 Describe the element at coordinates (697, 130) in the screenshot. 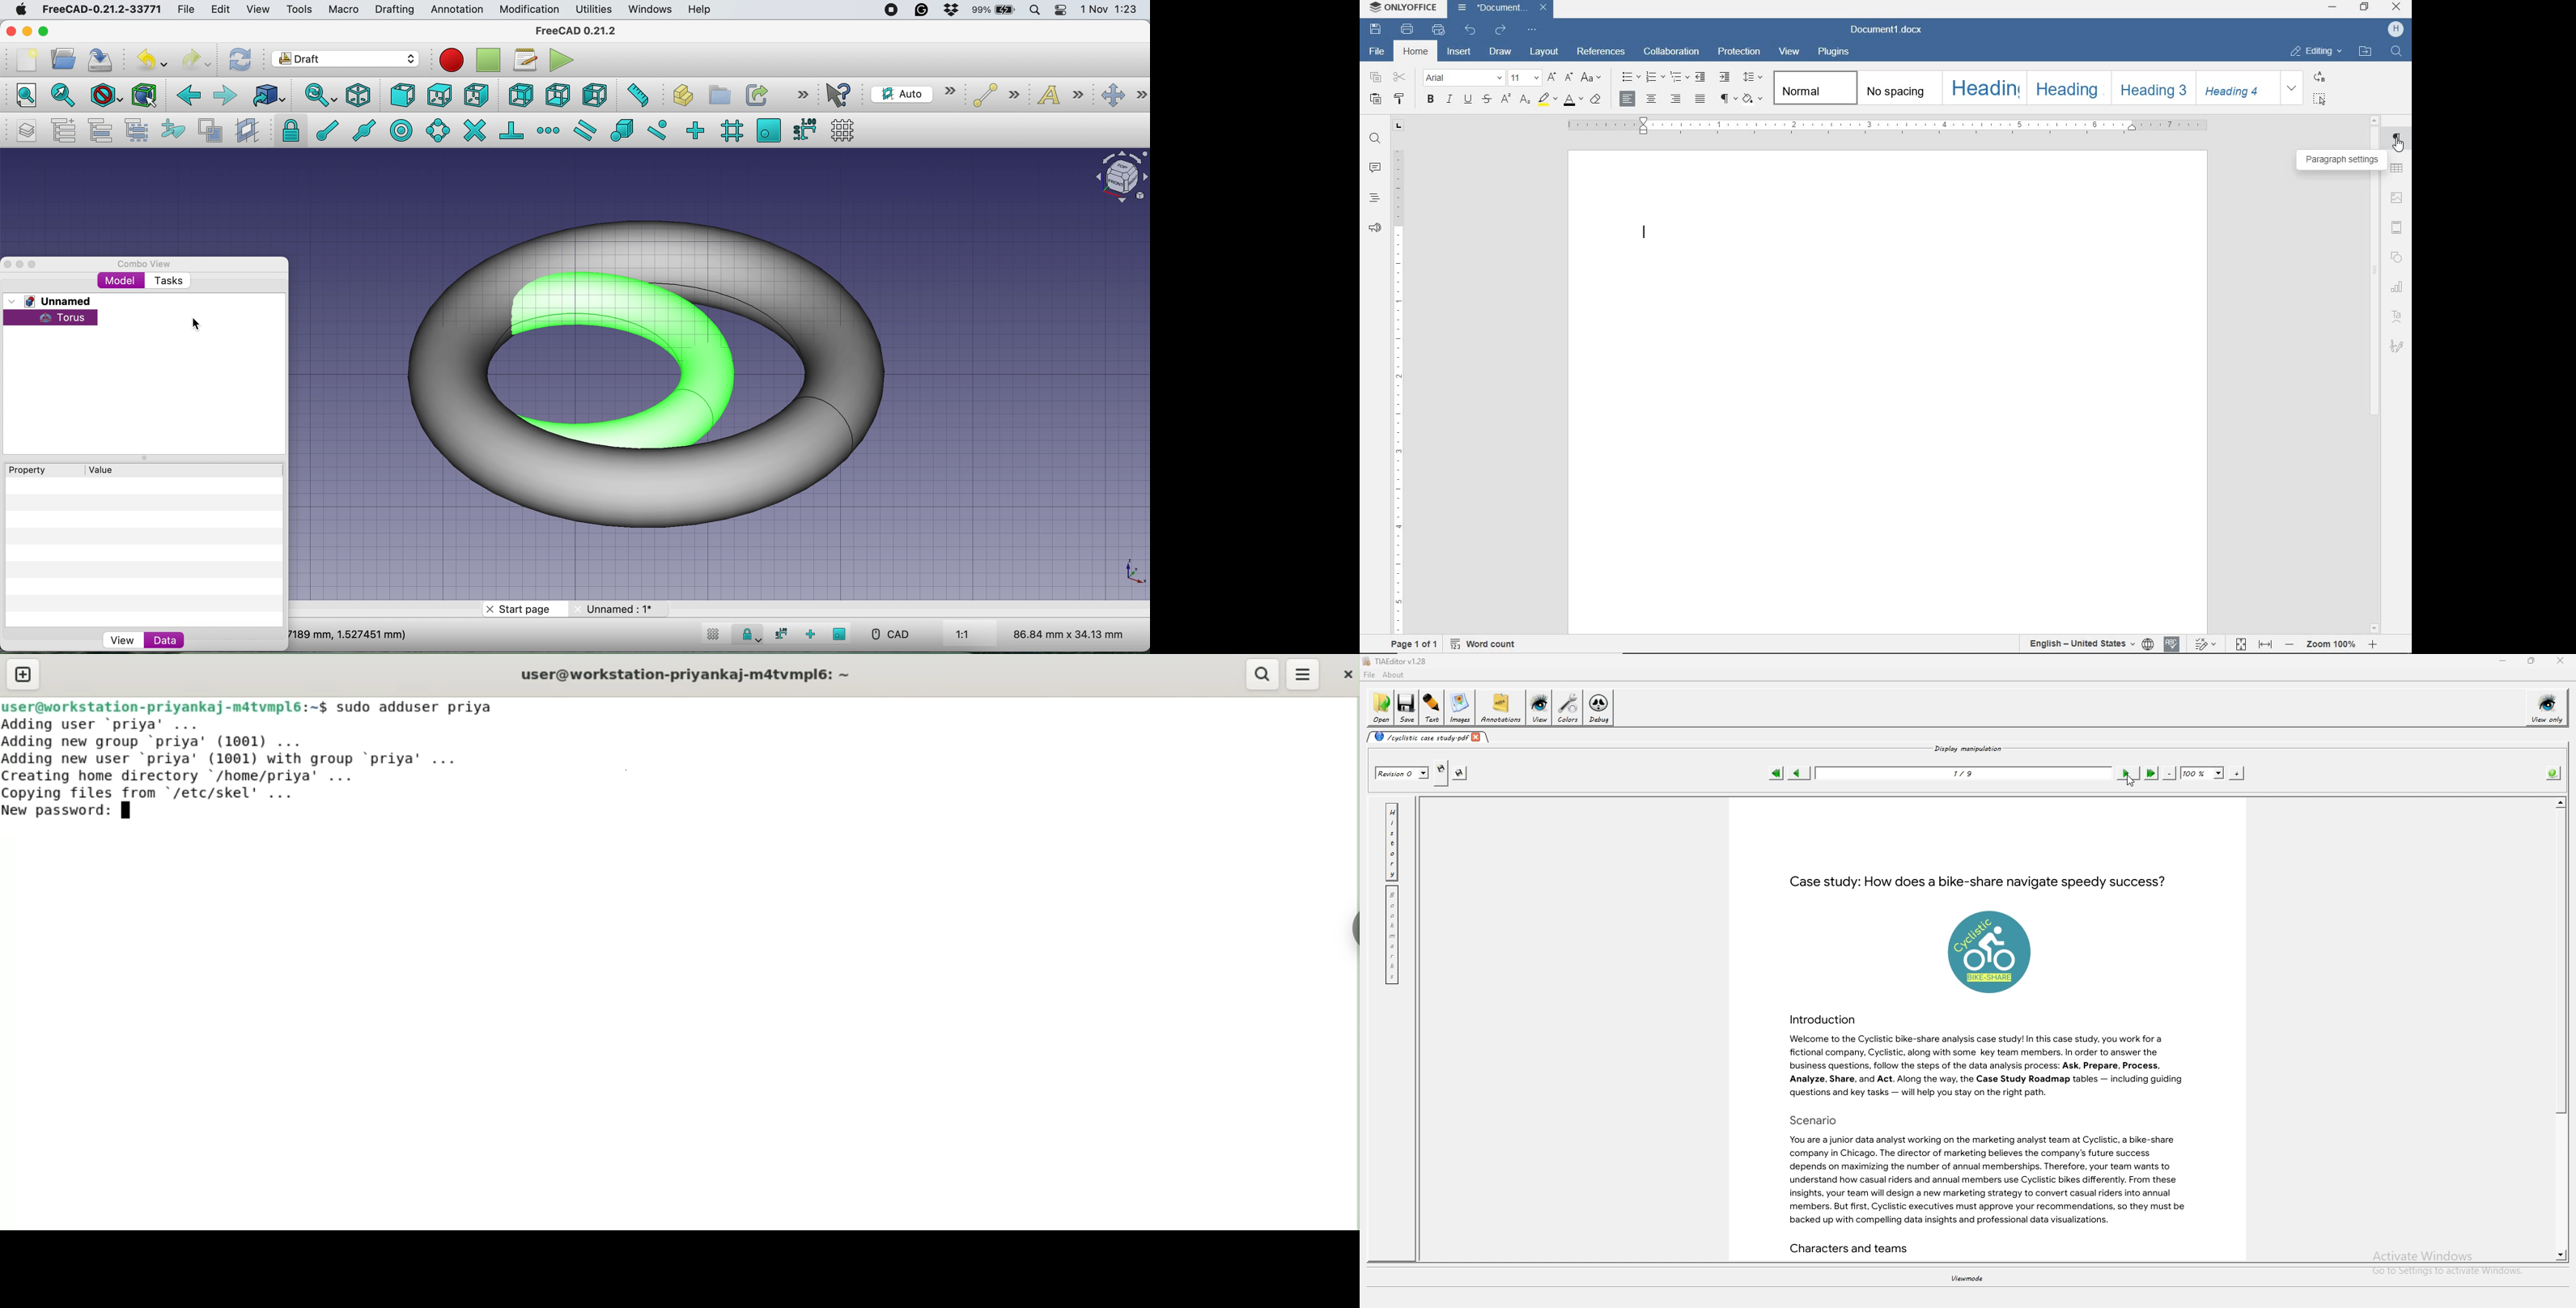

I see `snap ortho` at that location.